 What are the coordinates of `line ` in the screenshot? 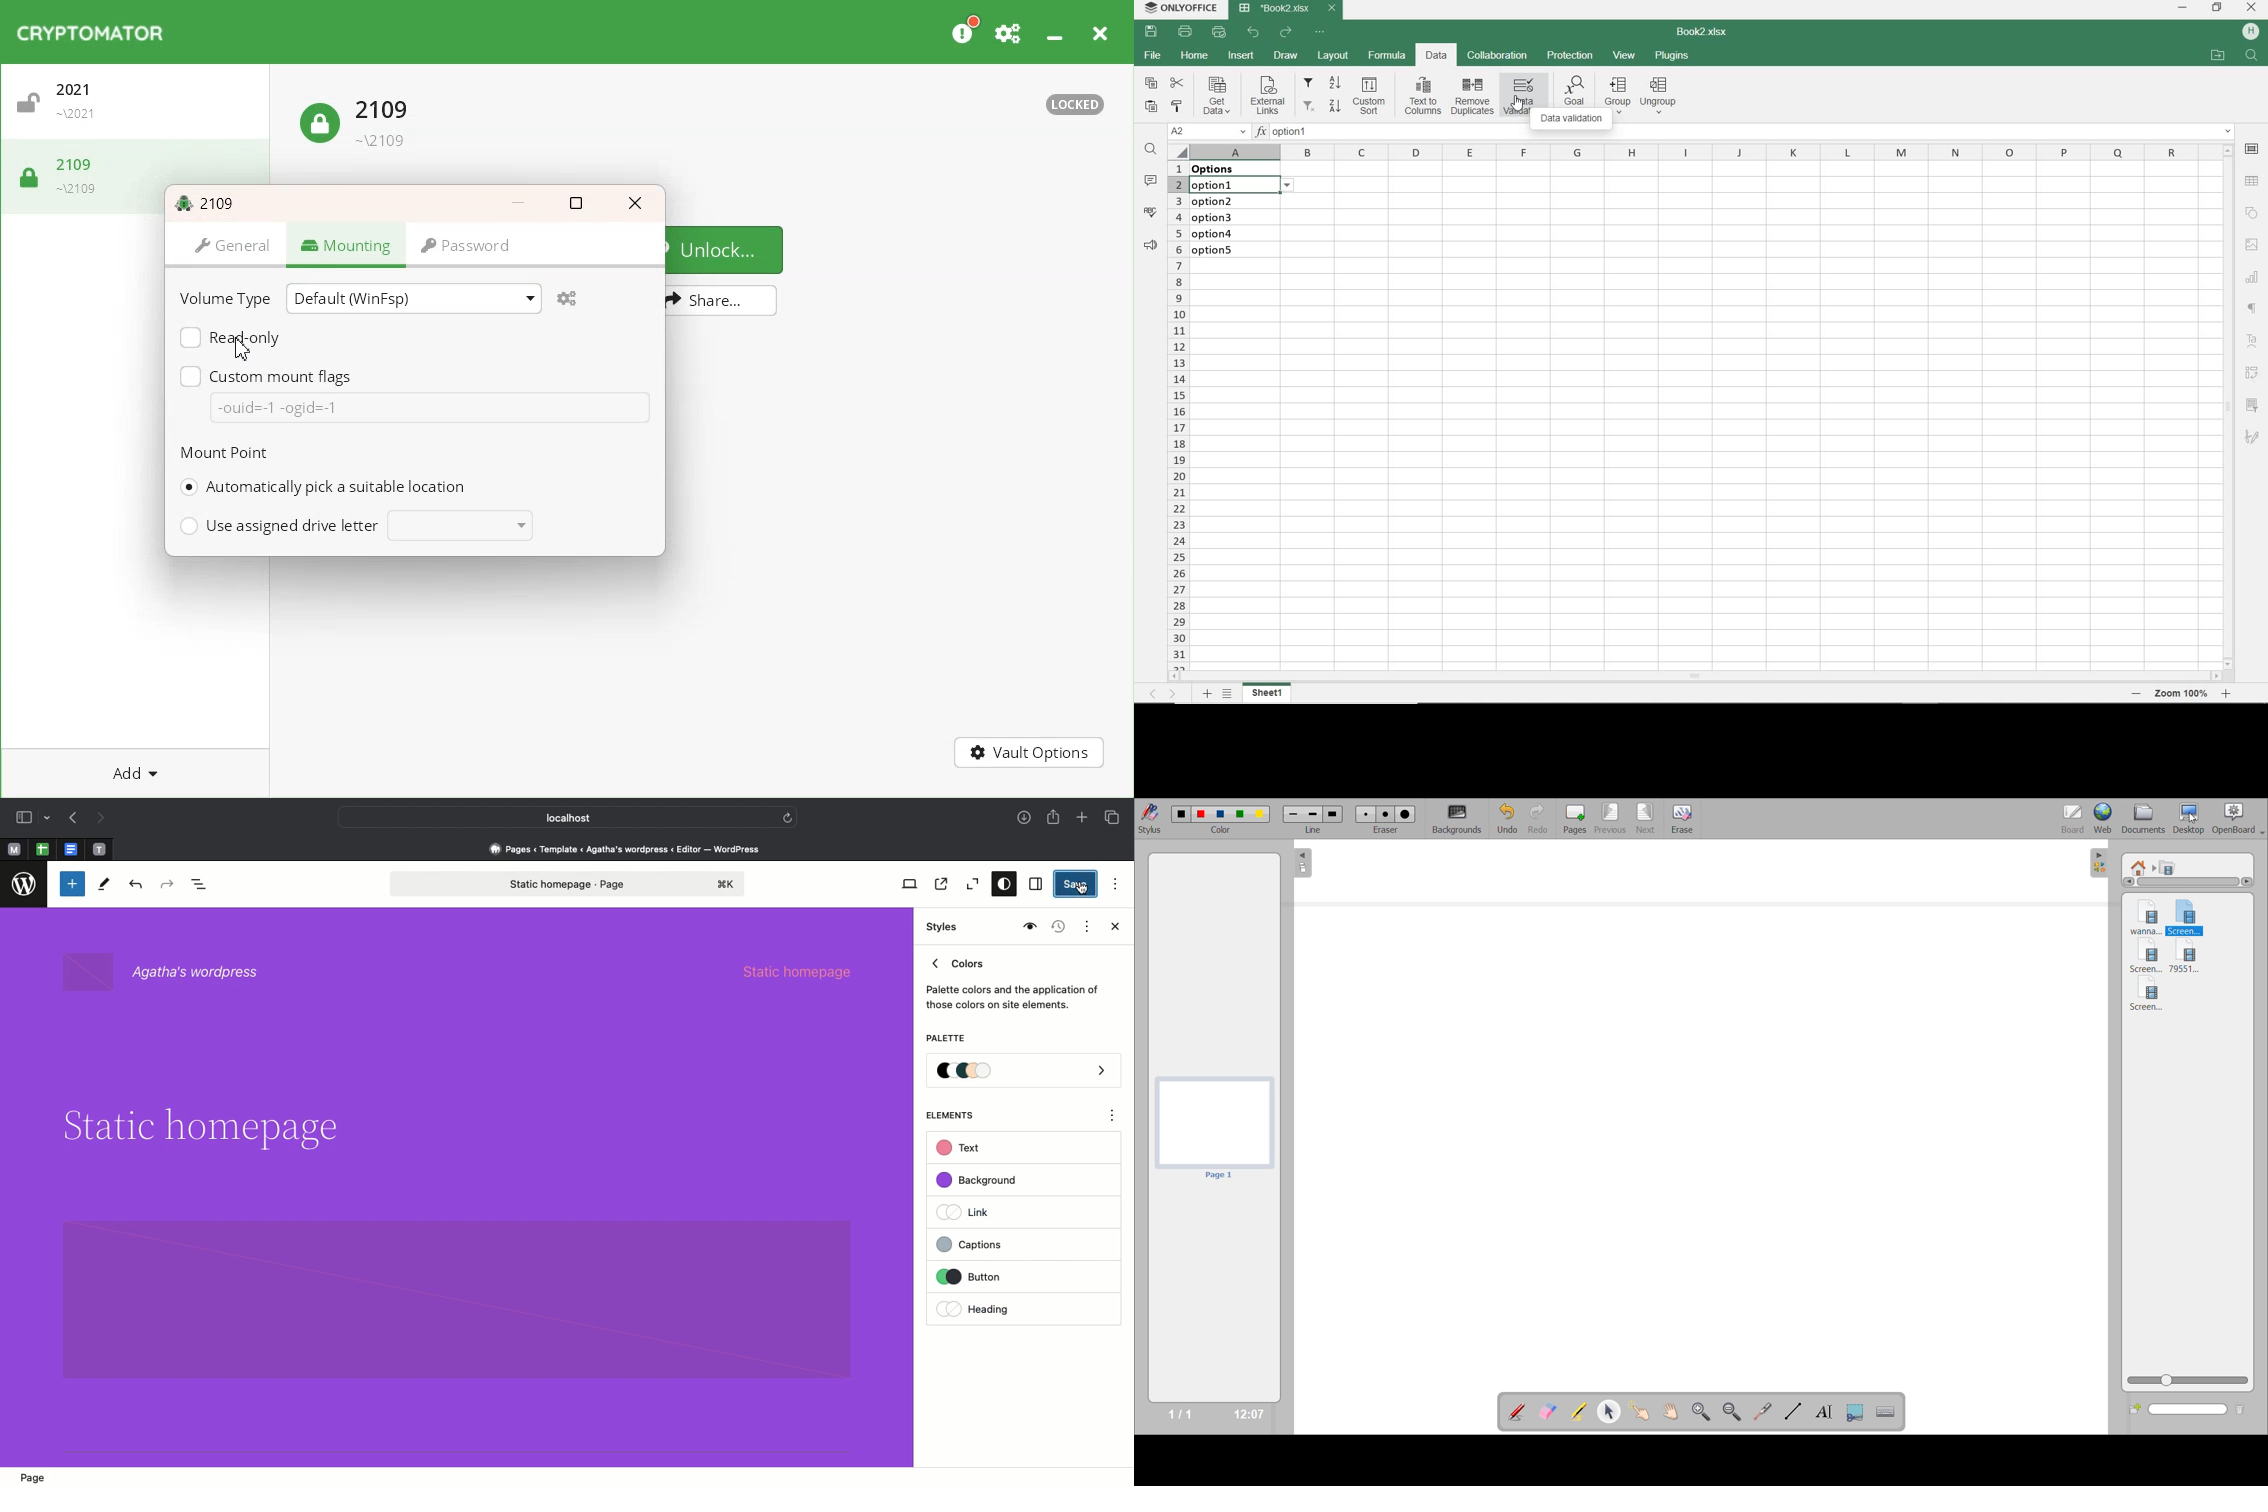 It's located at (1314, 831).